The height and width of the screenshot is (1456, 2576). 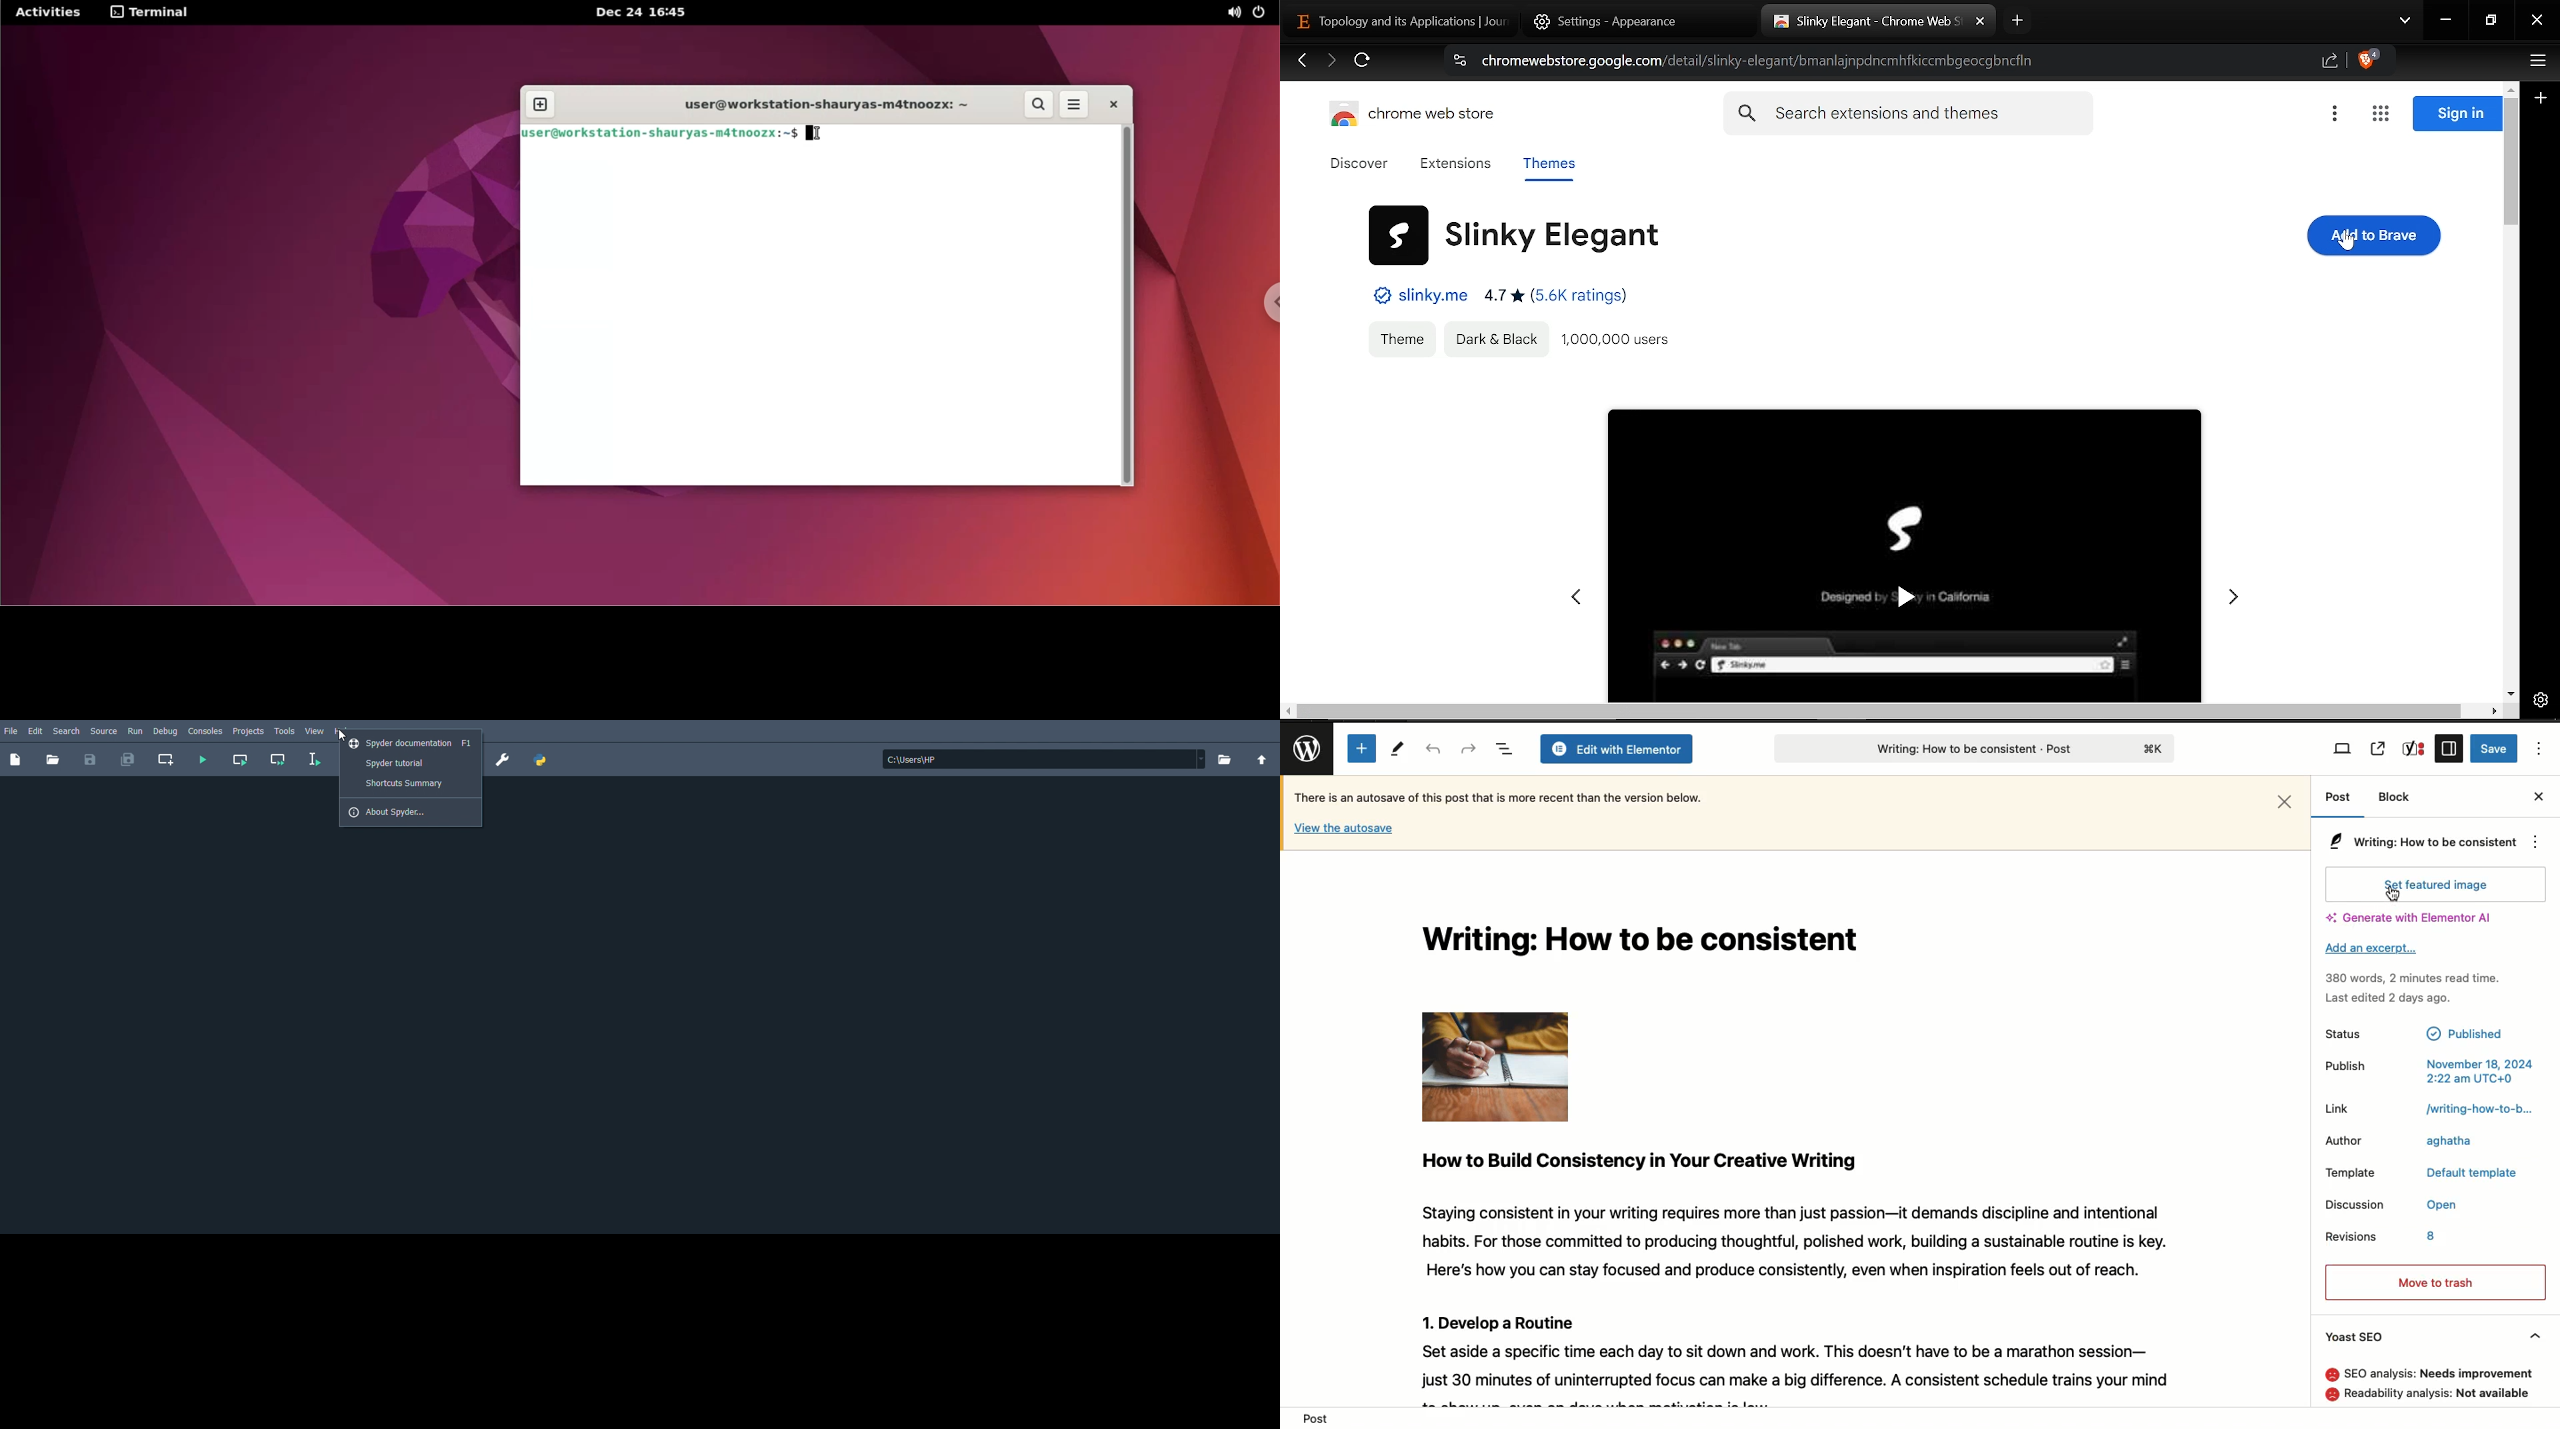 I want to click on Save file, so click(x=91, y=759).